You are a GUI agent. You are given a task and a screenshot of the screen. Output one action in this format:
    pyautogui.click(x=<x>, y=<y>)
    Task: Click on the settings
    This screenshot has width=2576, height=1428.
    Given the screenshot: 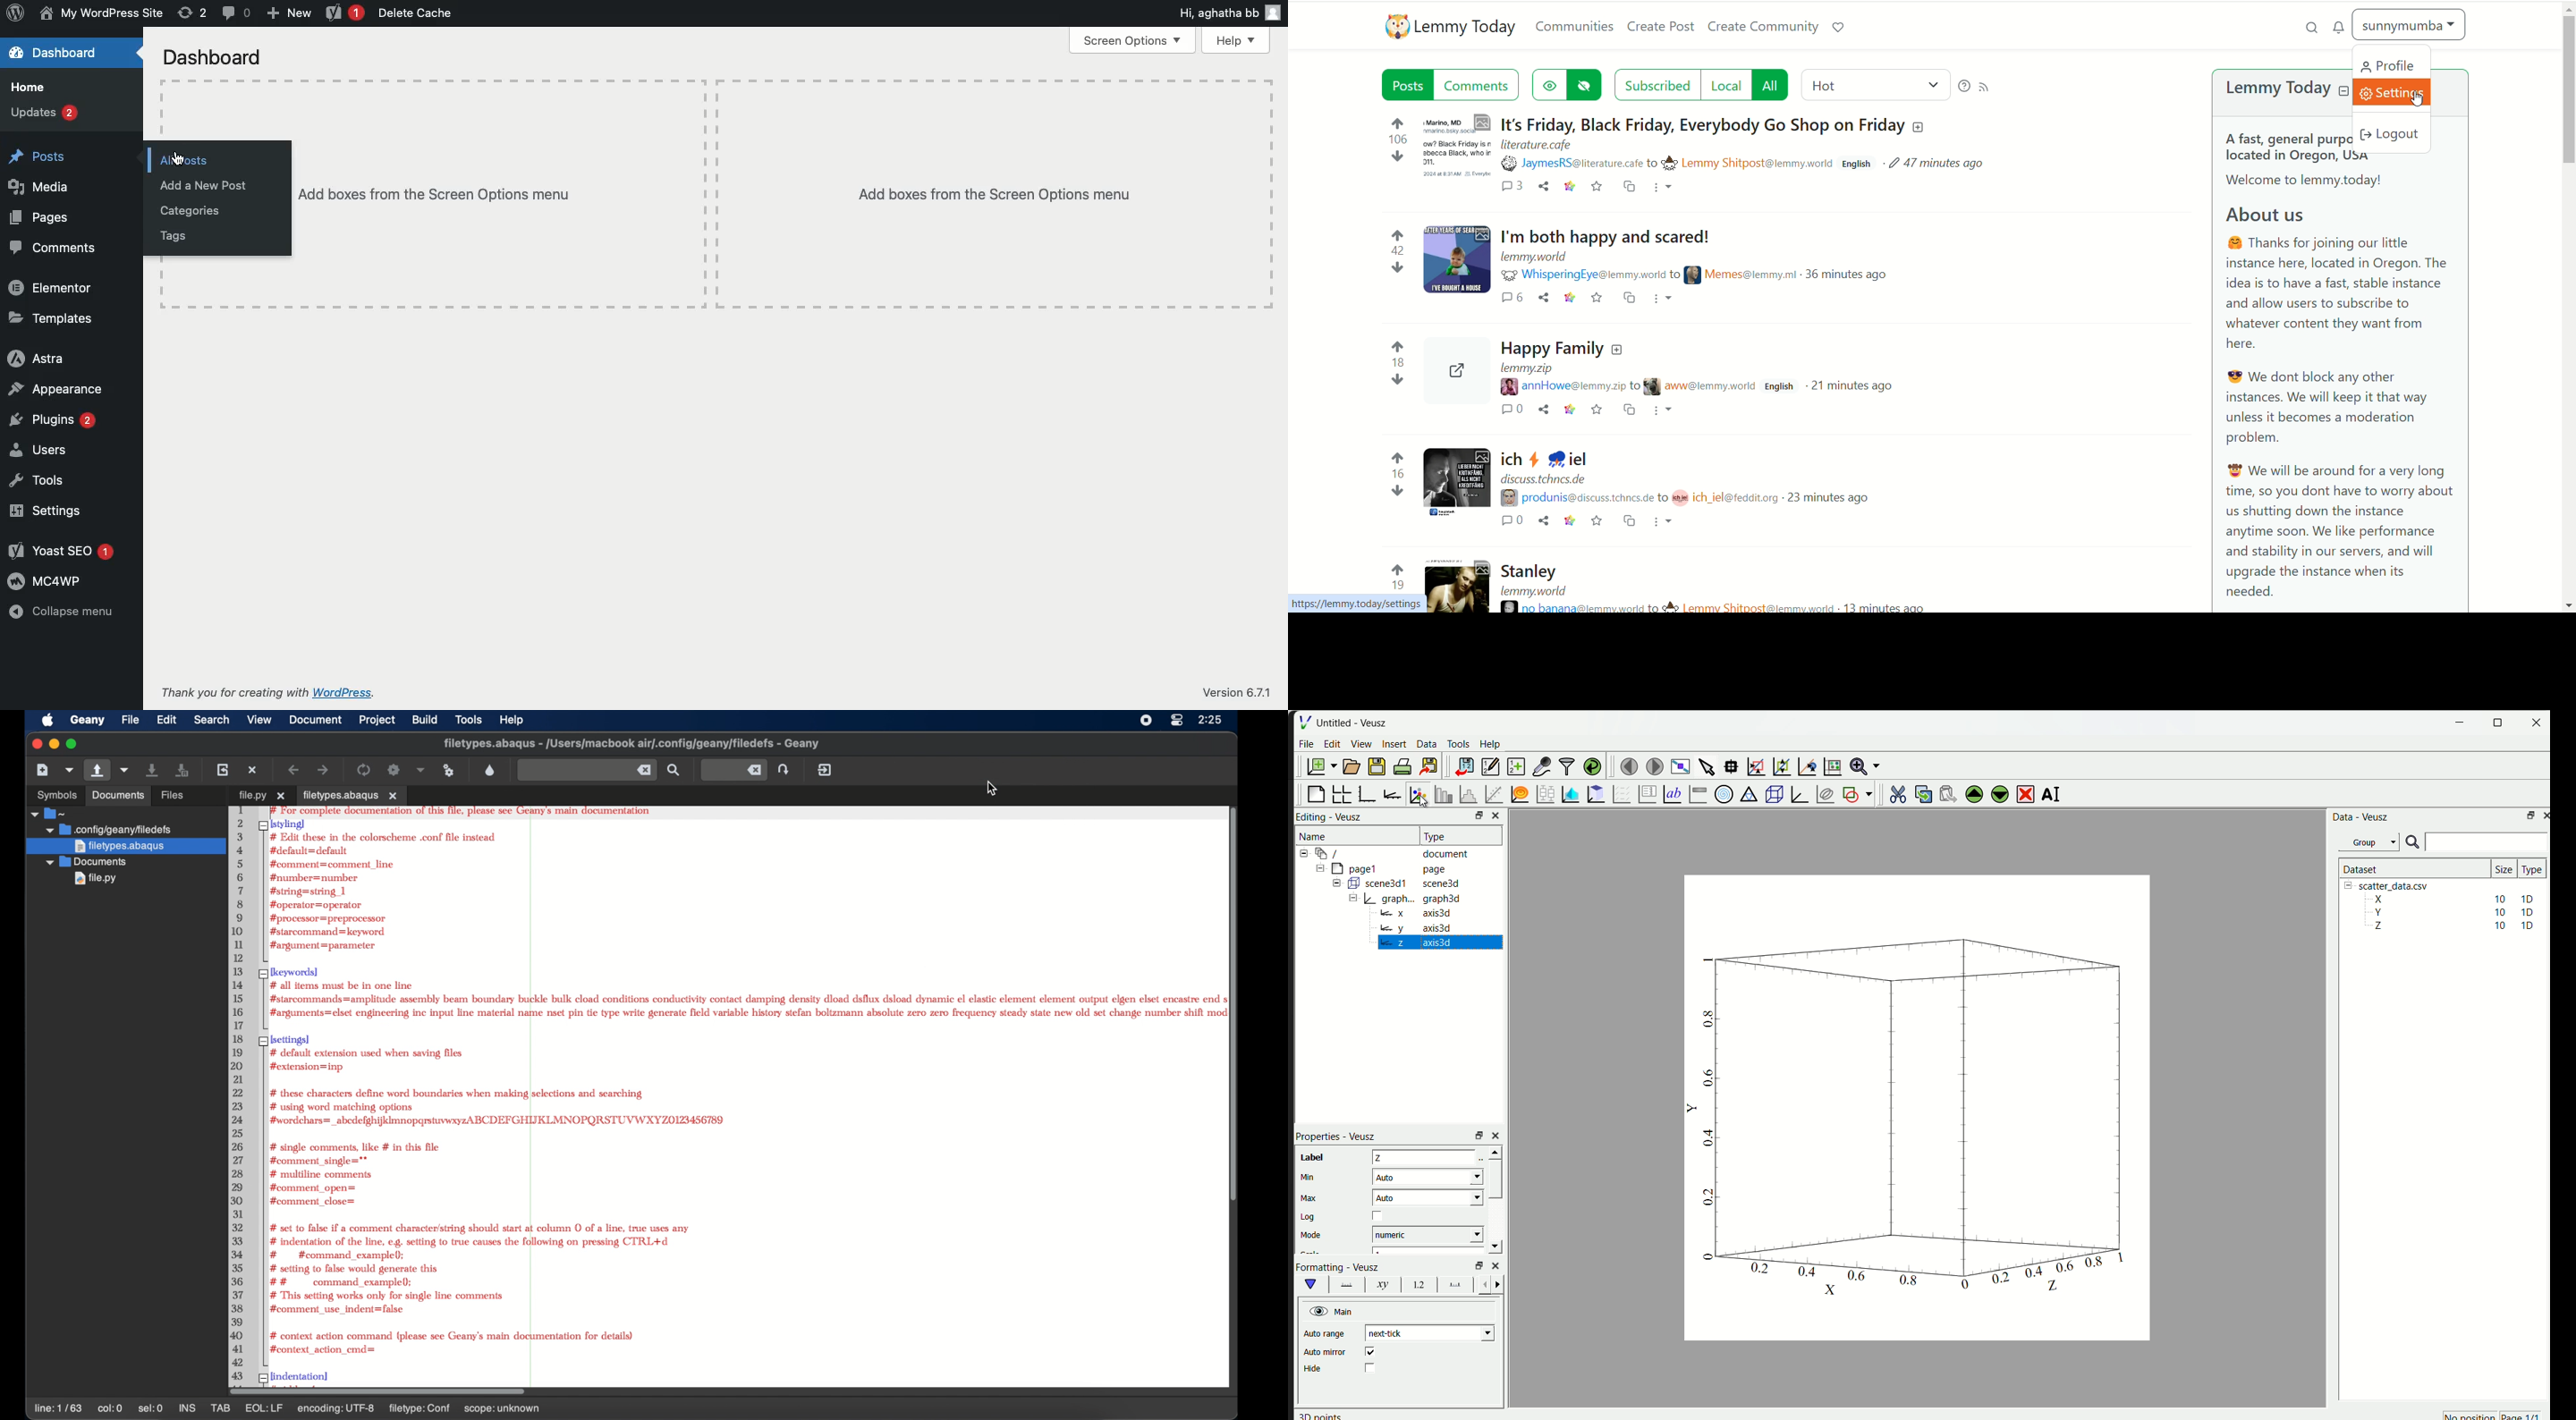 What is the action you would take?
    pyautogui.click(x=2397, y=91)
    